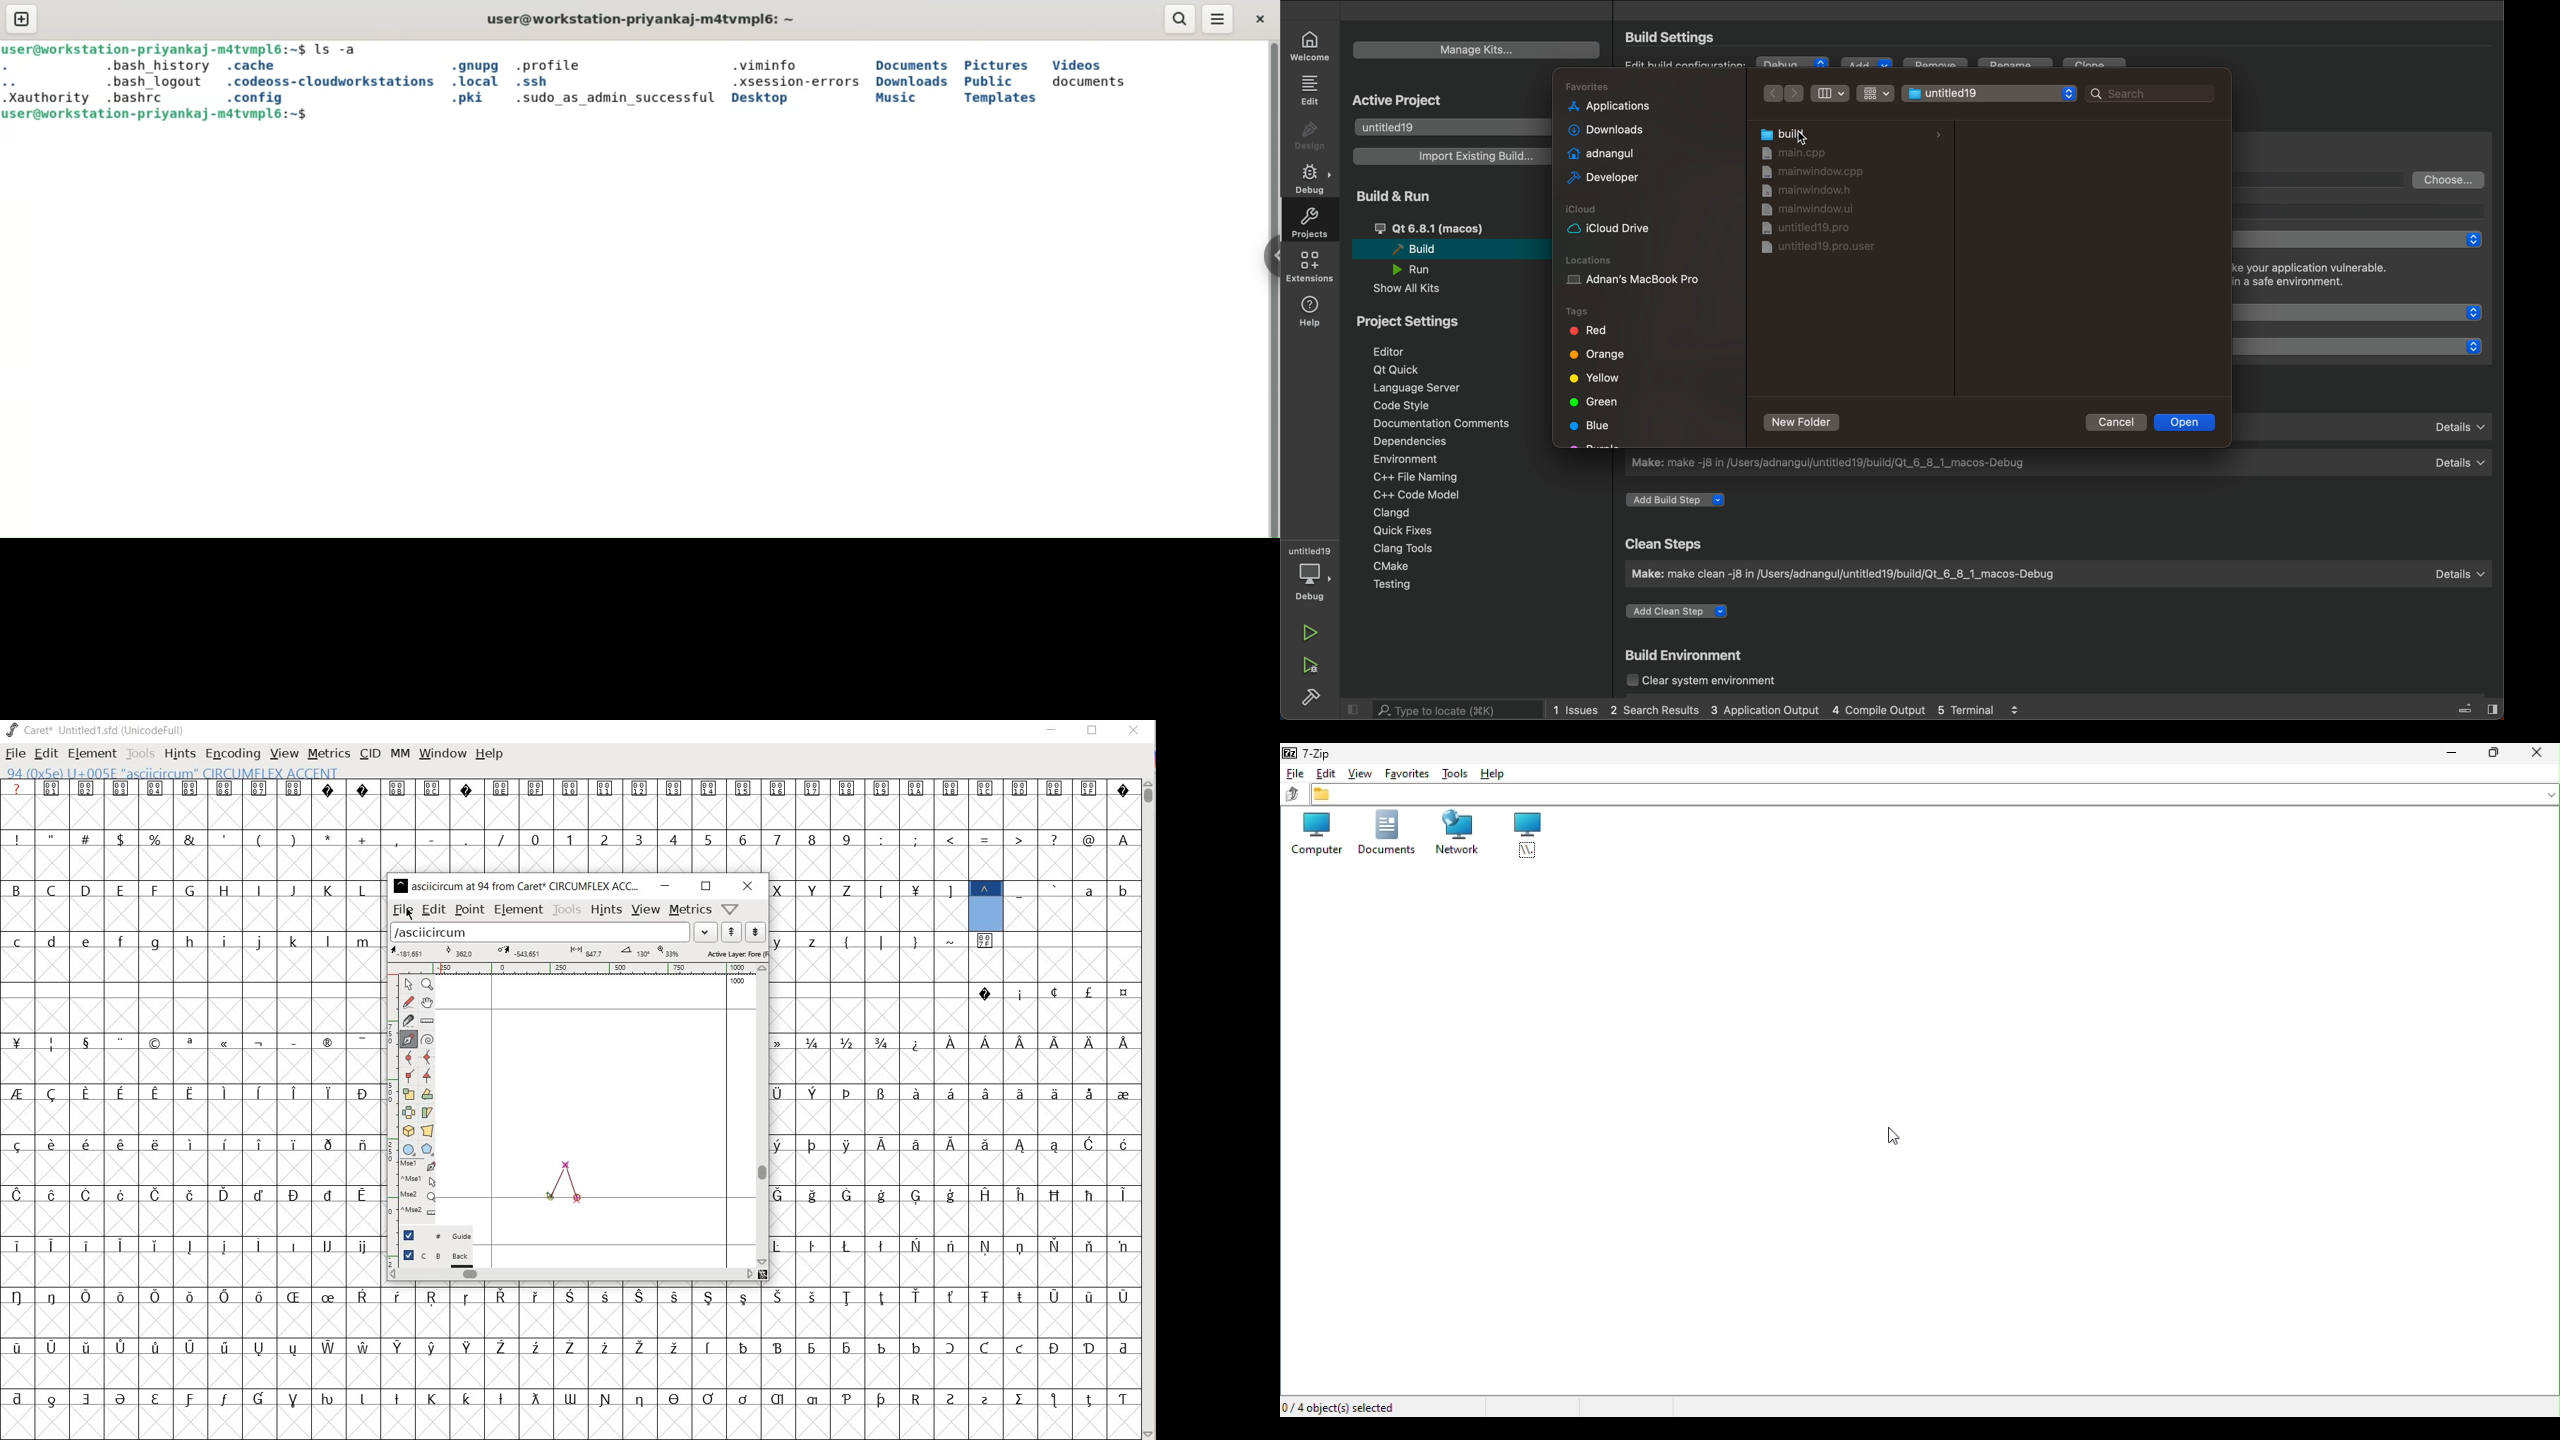 This screenshot has height=1456, width=2576. Describe the element at coordinates (1391, 513) in the screenshot. I see `clangd` at that location.